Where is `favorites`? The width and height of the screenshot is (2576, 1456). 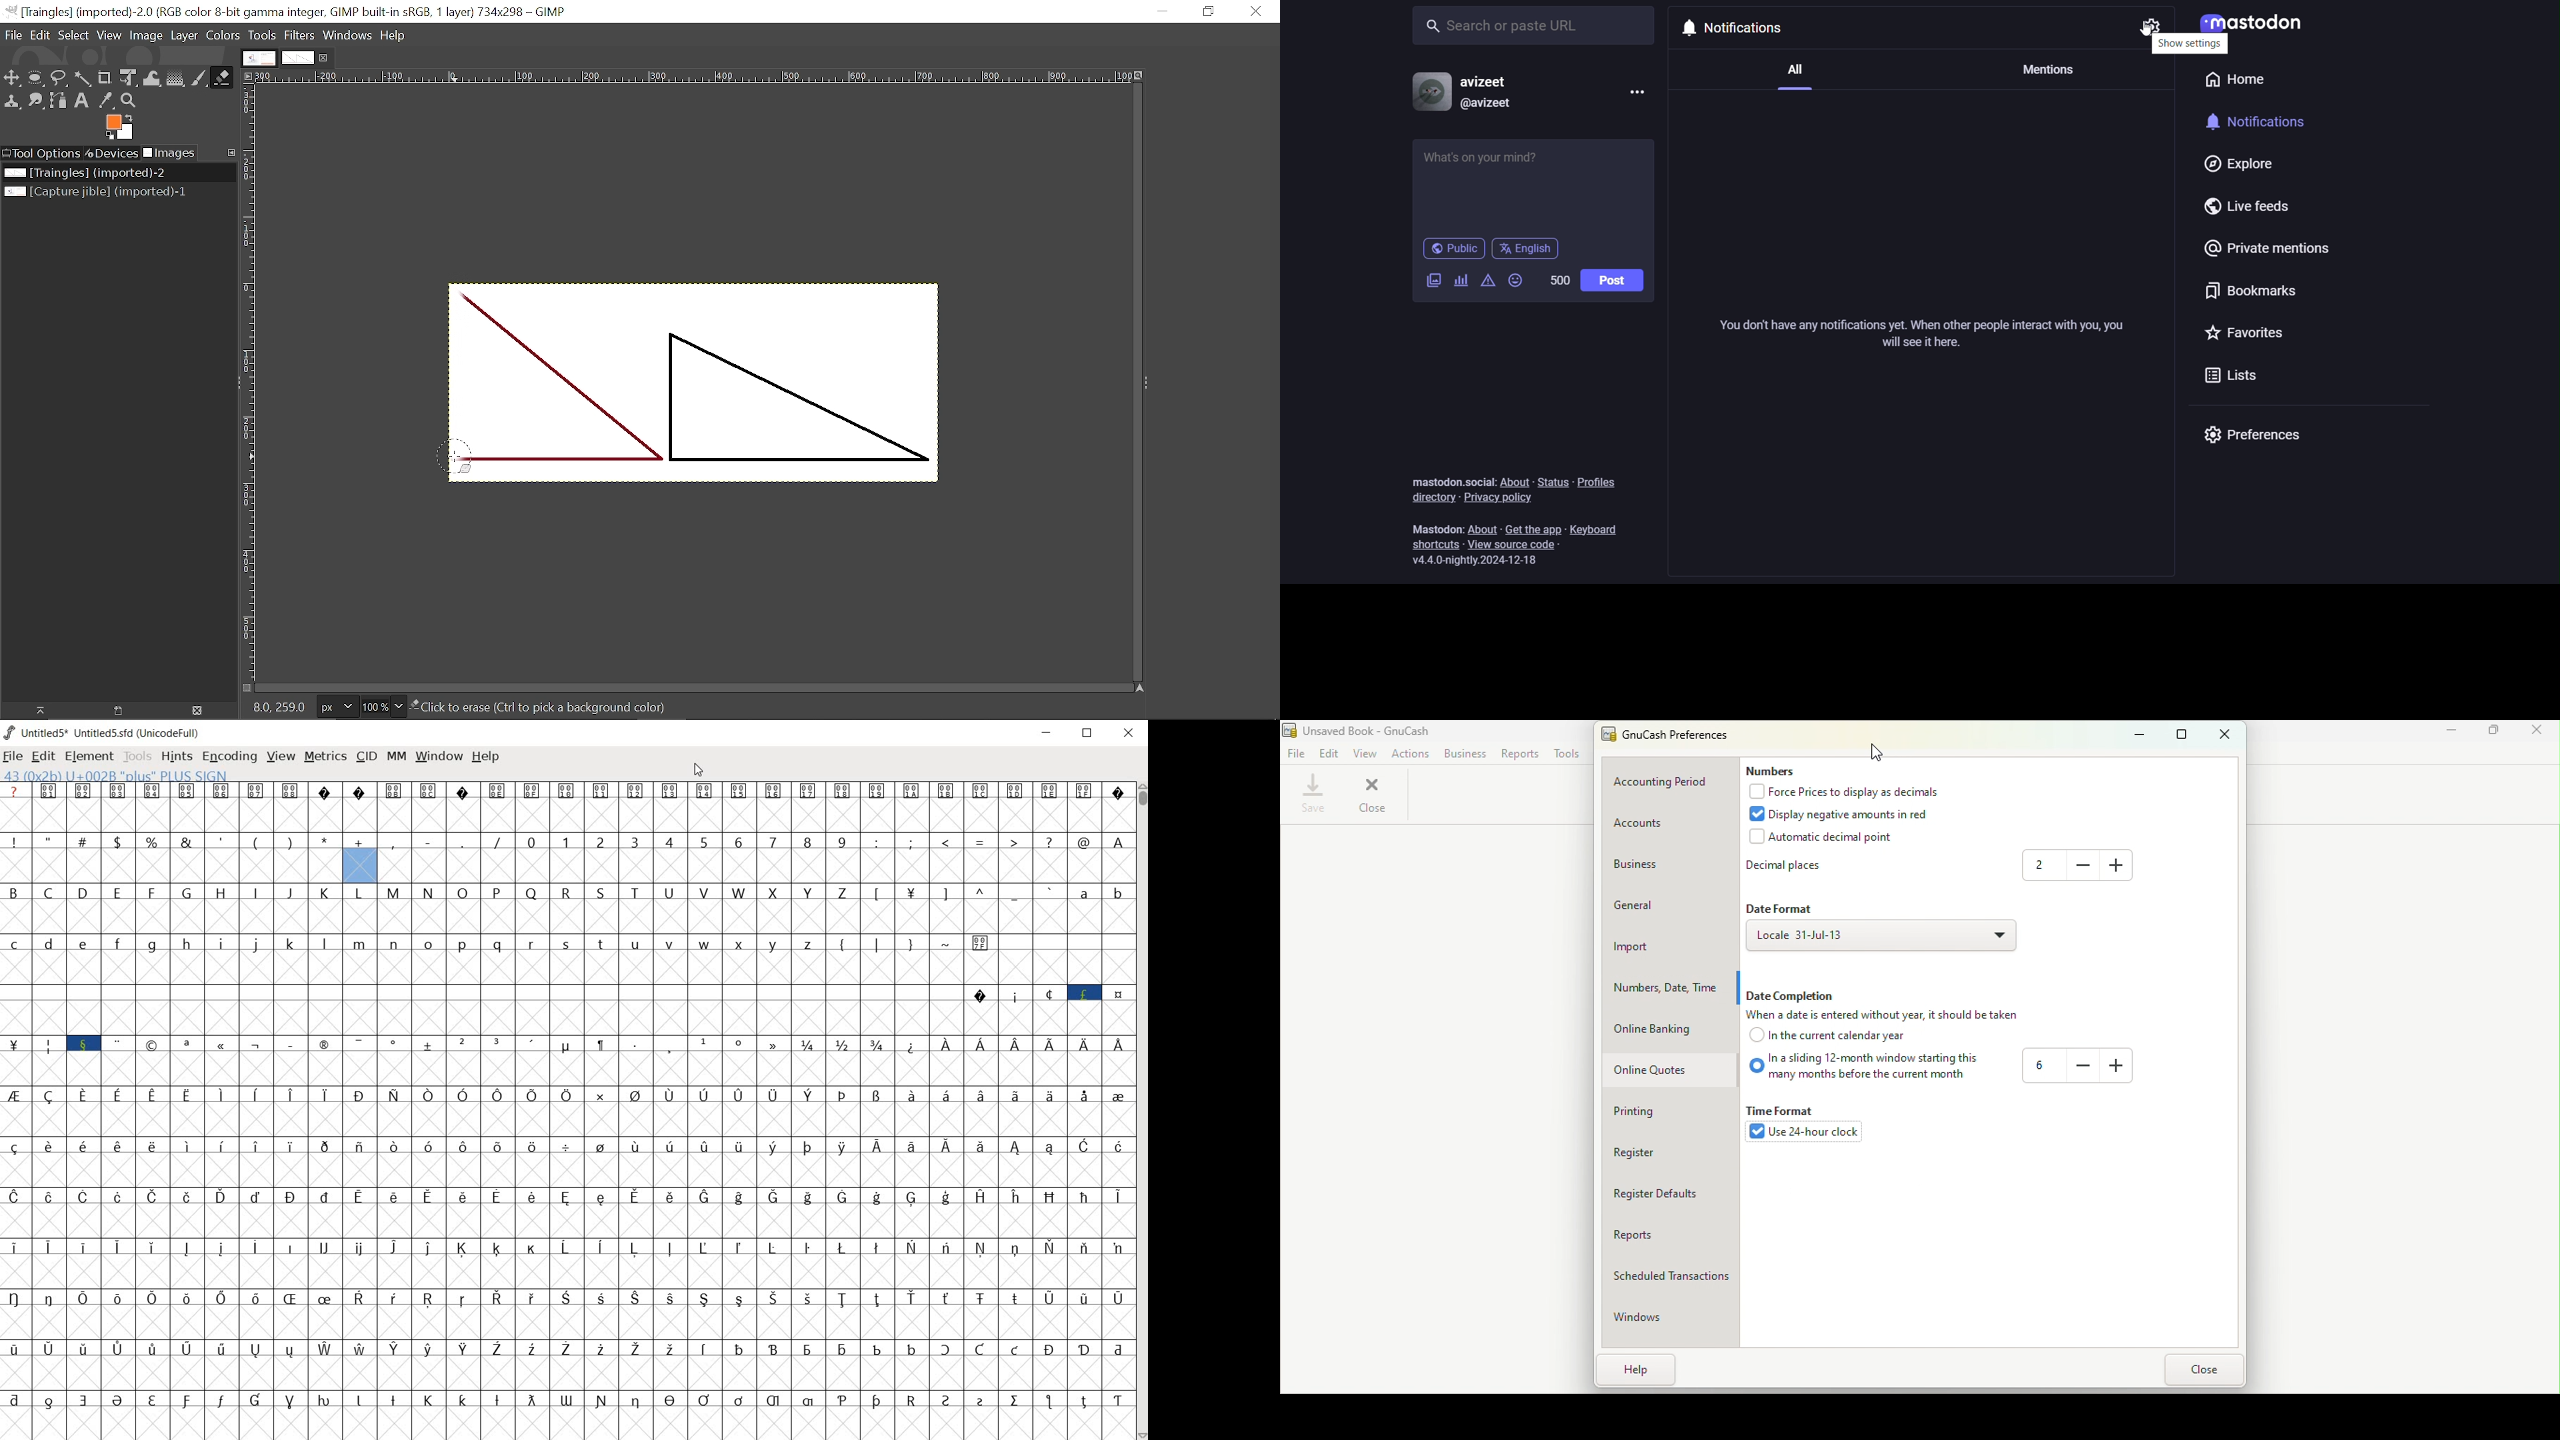 favorites is located at coordinates (2246, 334).